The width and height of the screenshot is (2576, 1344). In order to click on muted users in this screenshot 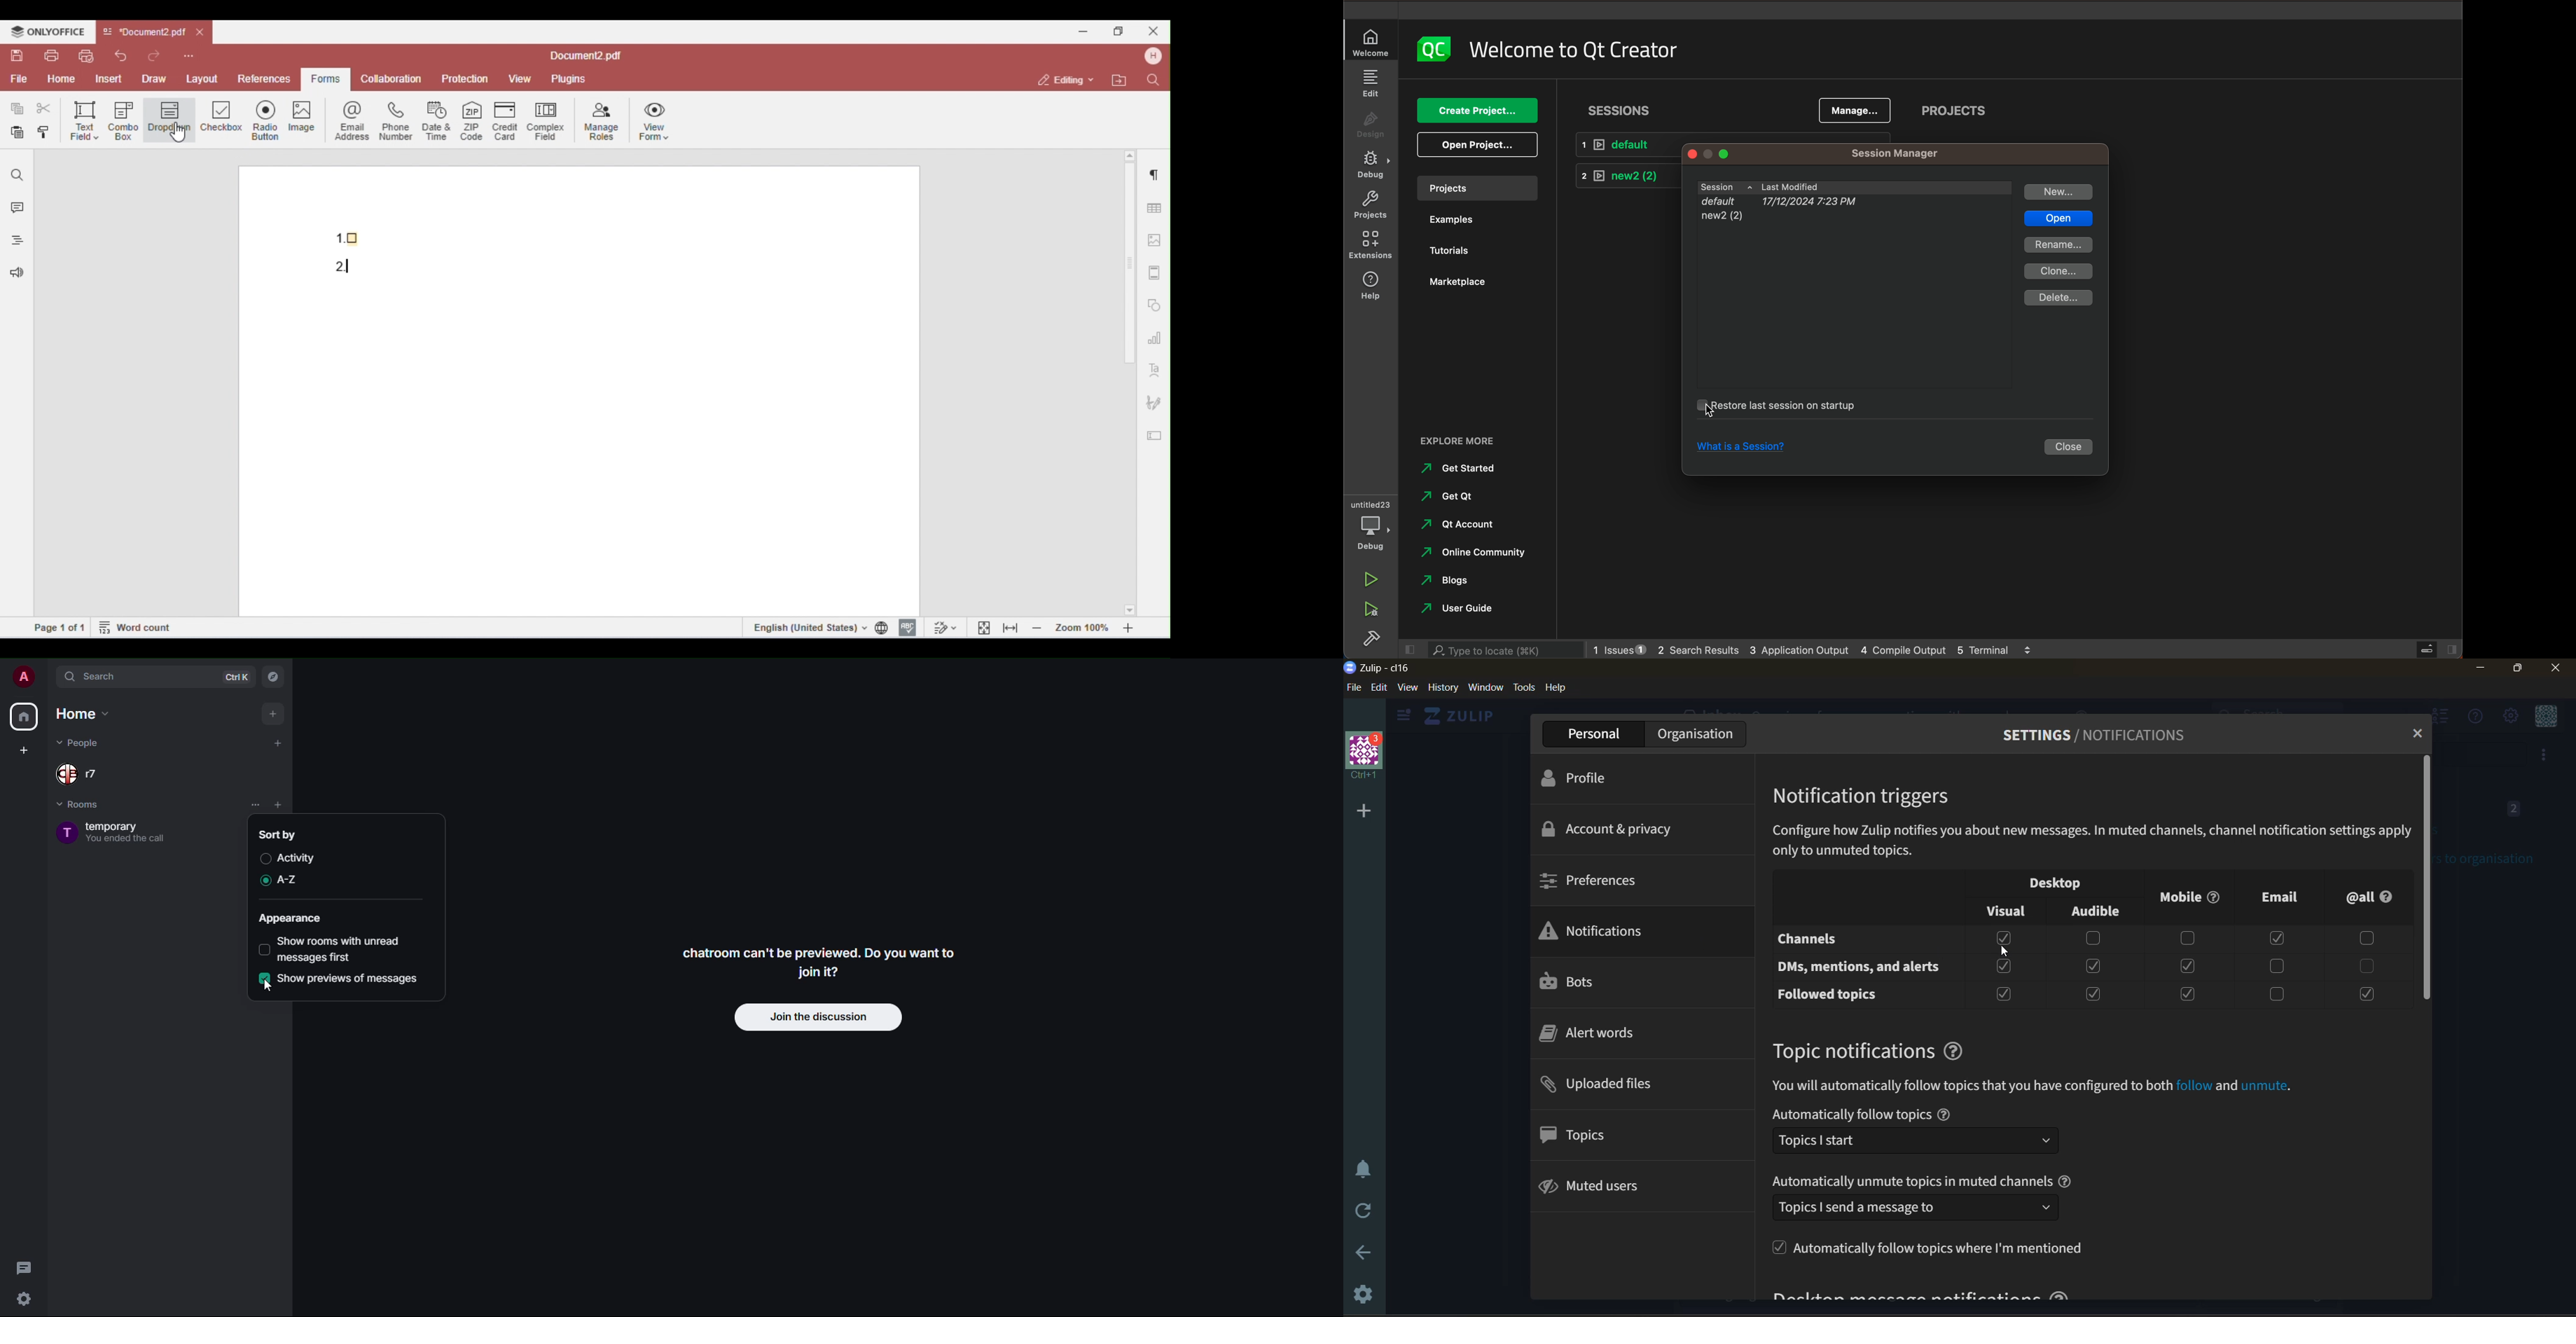, I will do `click(1607, 1186)`.